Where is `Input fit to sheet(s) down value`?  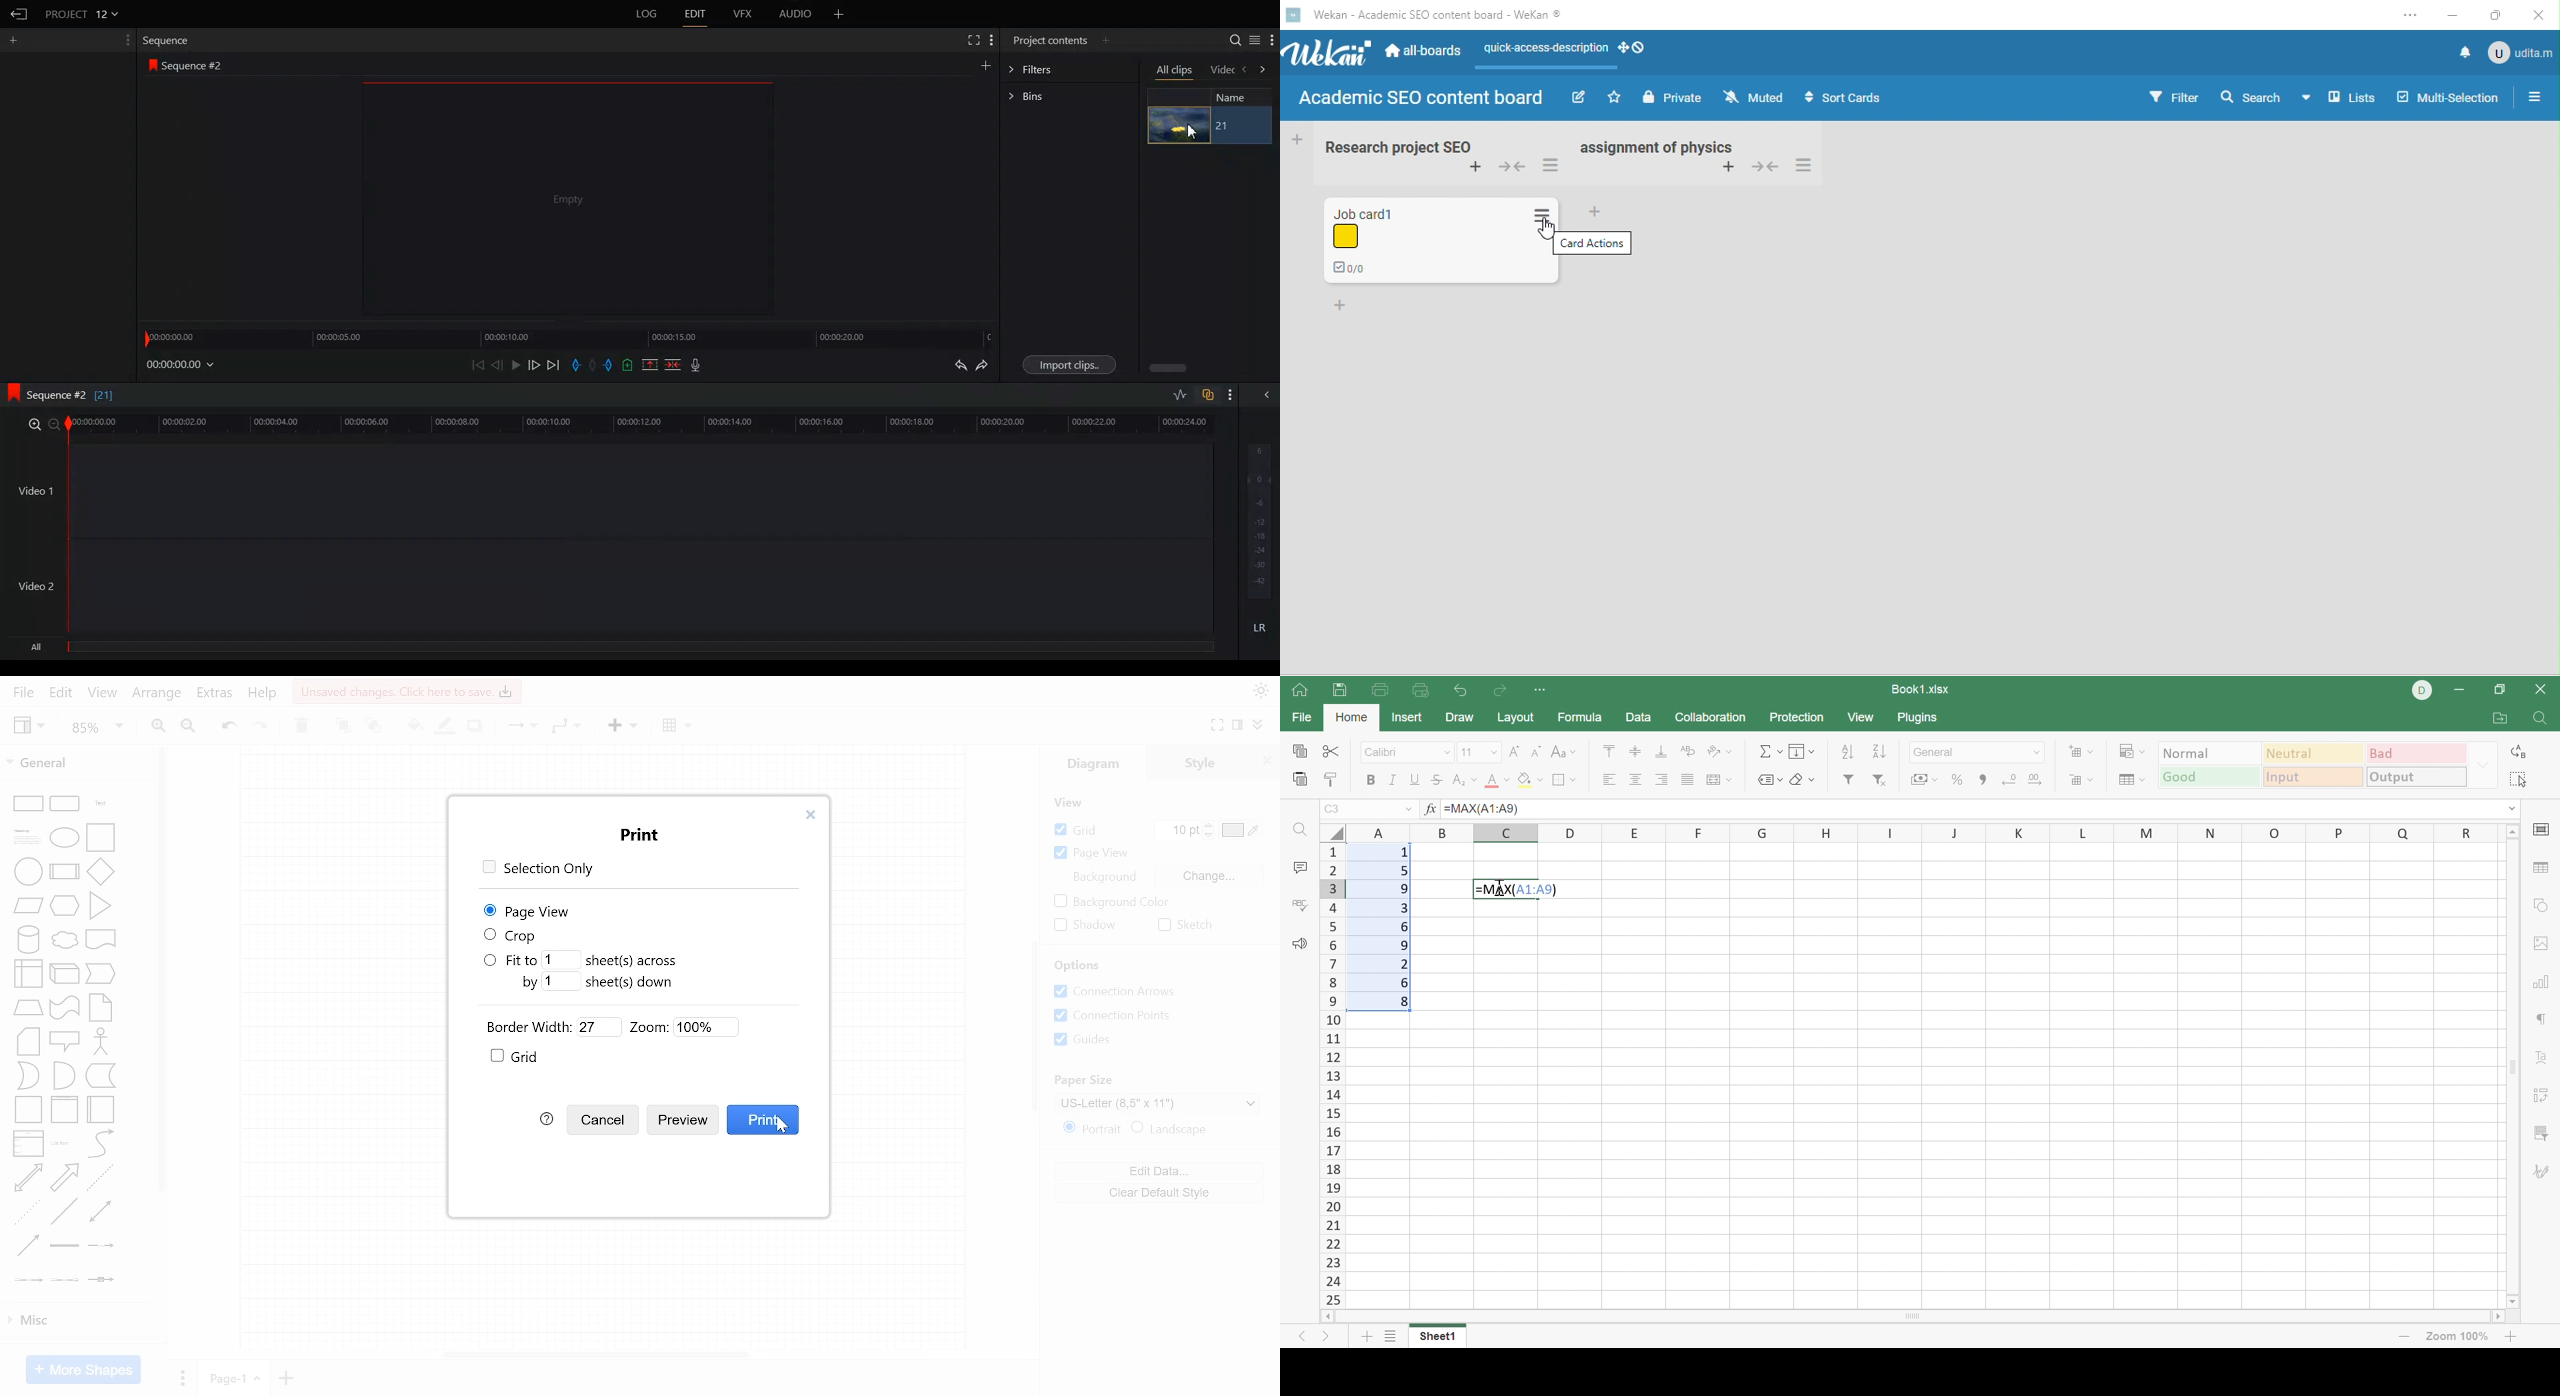
Input fit to sheet(s) down value is located at coordinates (561, 981).